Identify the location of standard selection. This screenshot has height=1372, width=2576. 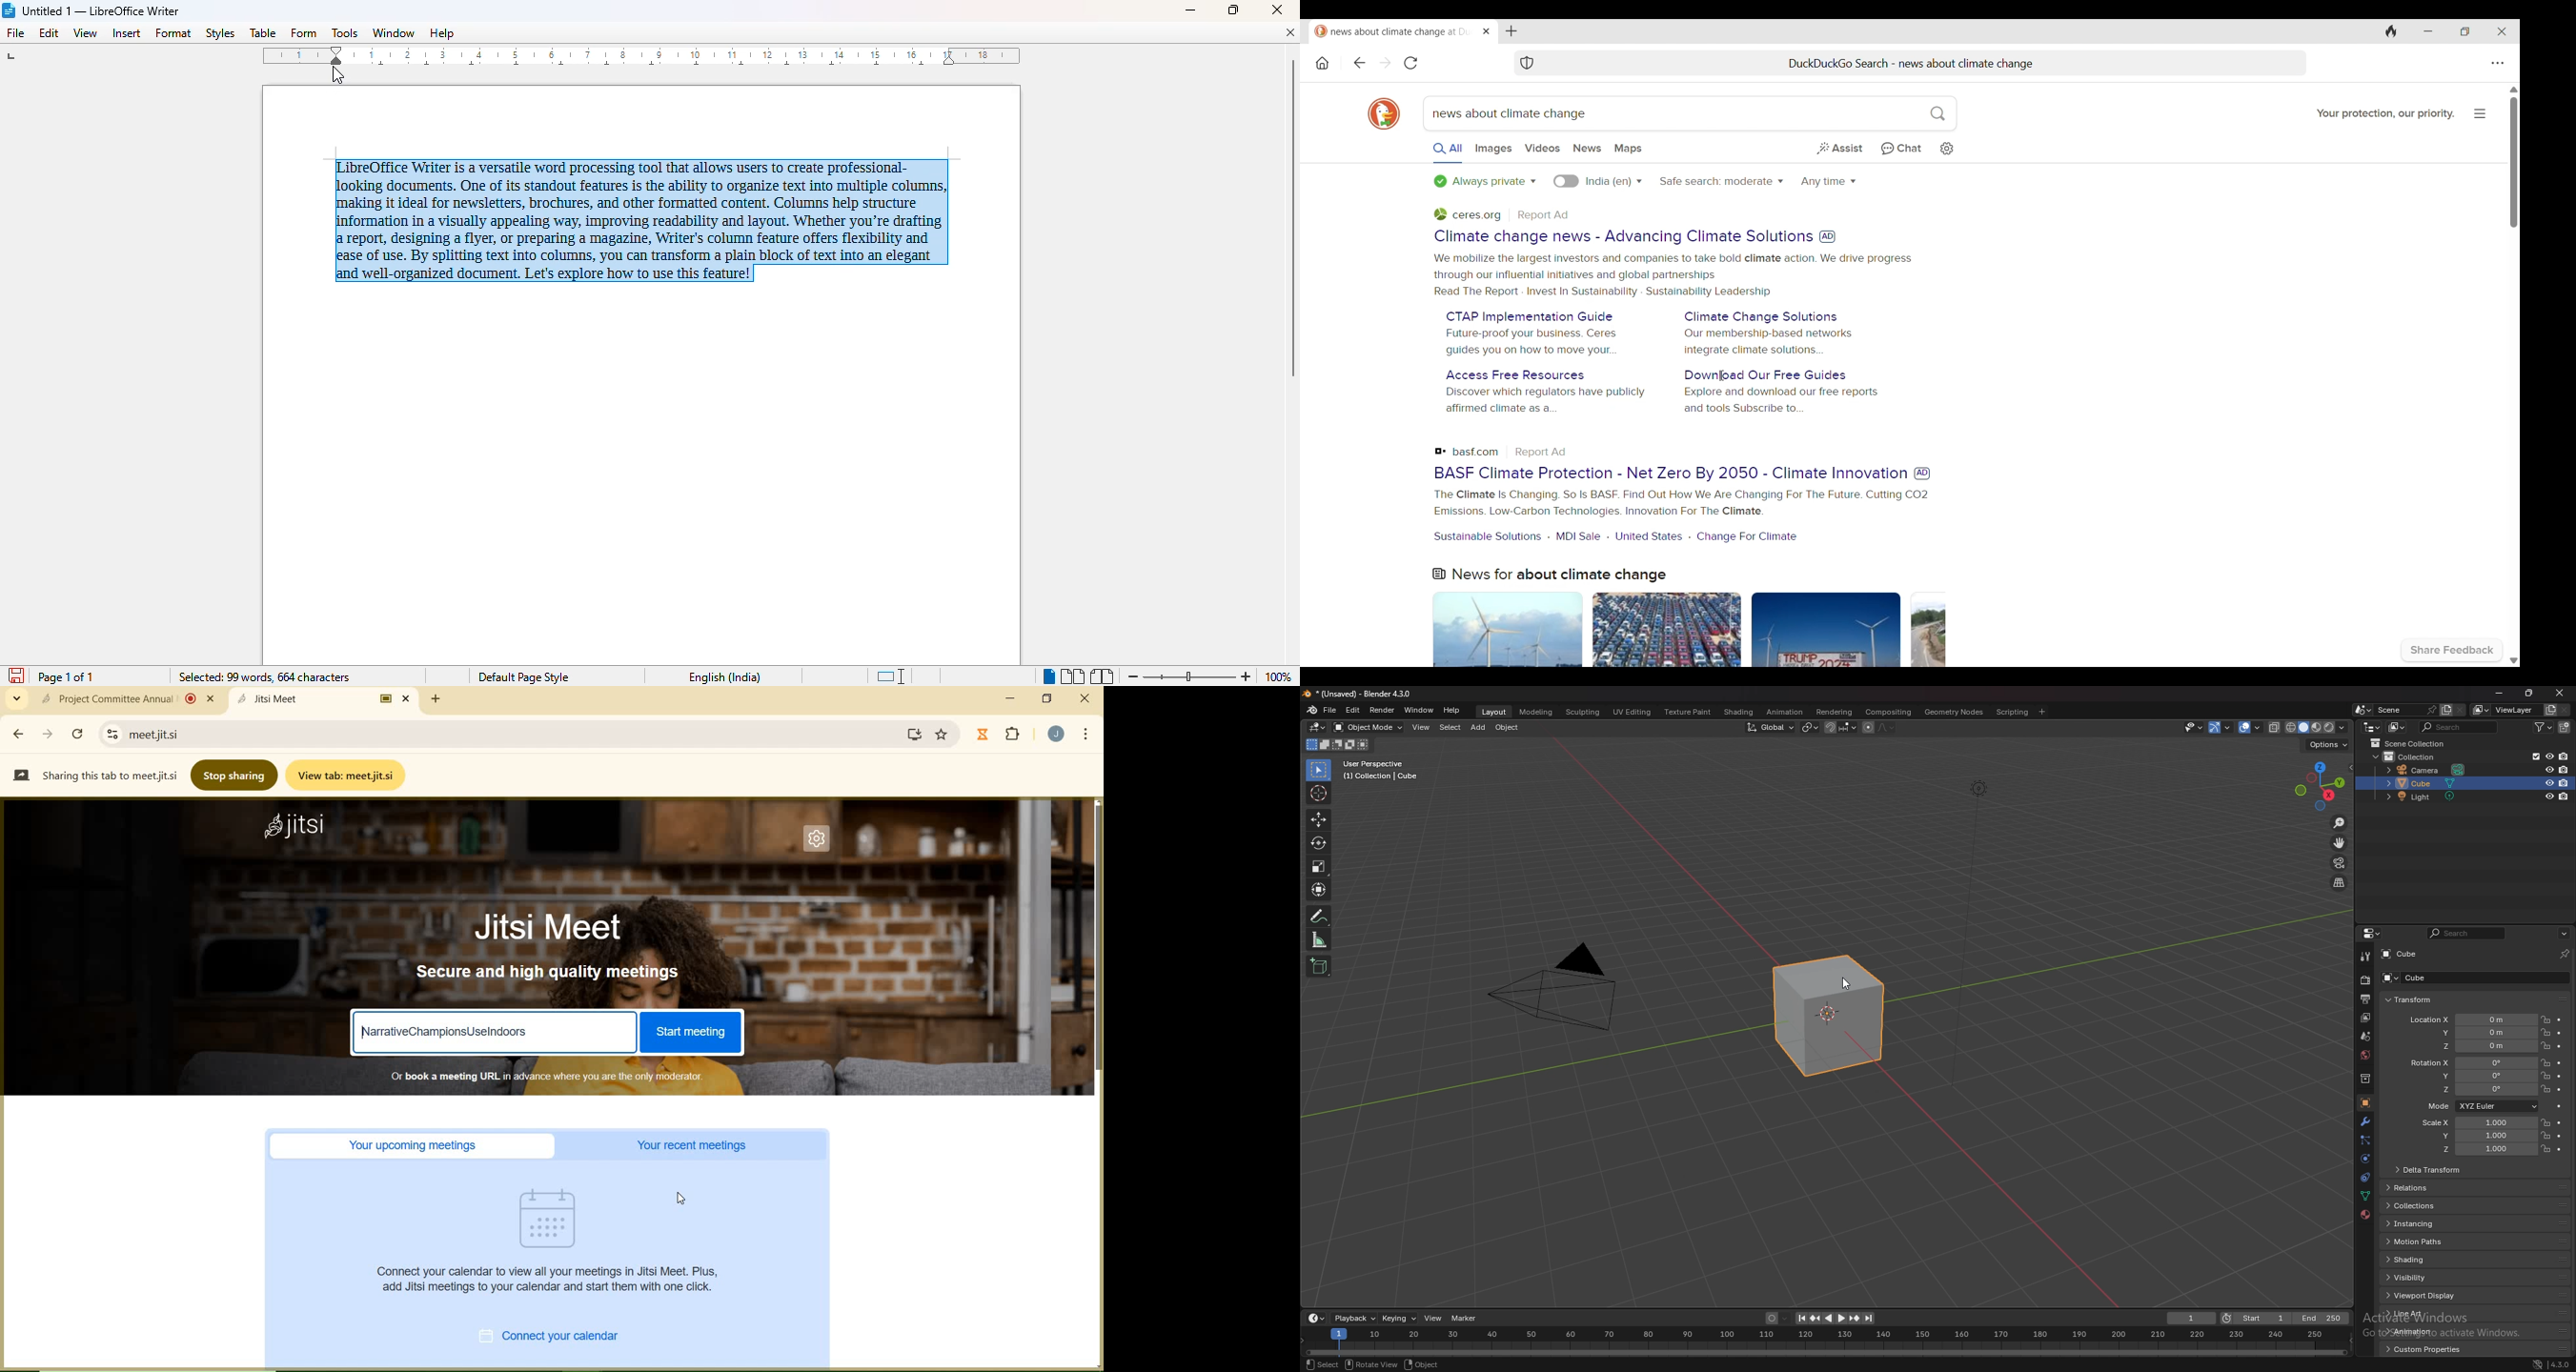
(892, 676).